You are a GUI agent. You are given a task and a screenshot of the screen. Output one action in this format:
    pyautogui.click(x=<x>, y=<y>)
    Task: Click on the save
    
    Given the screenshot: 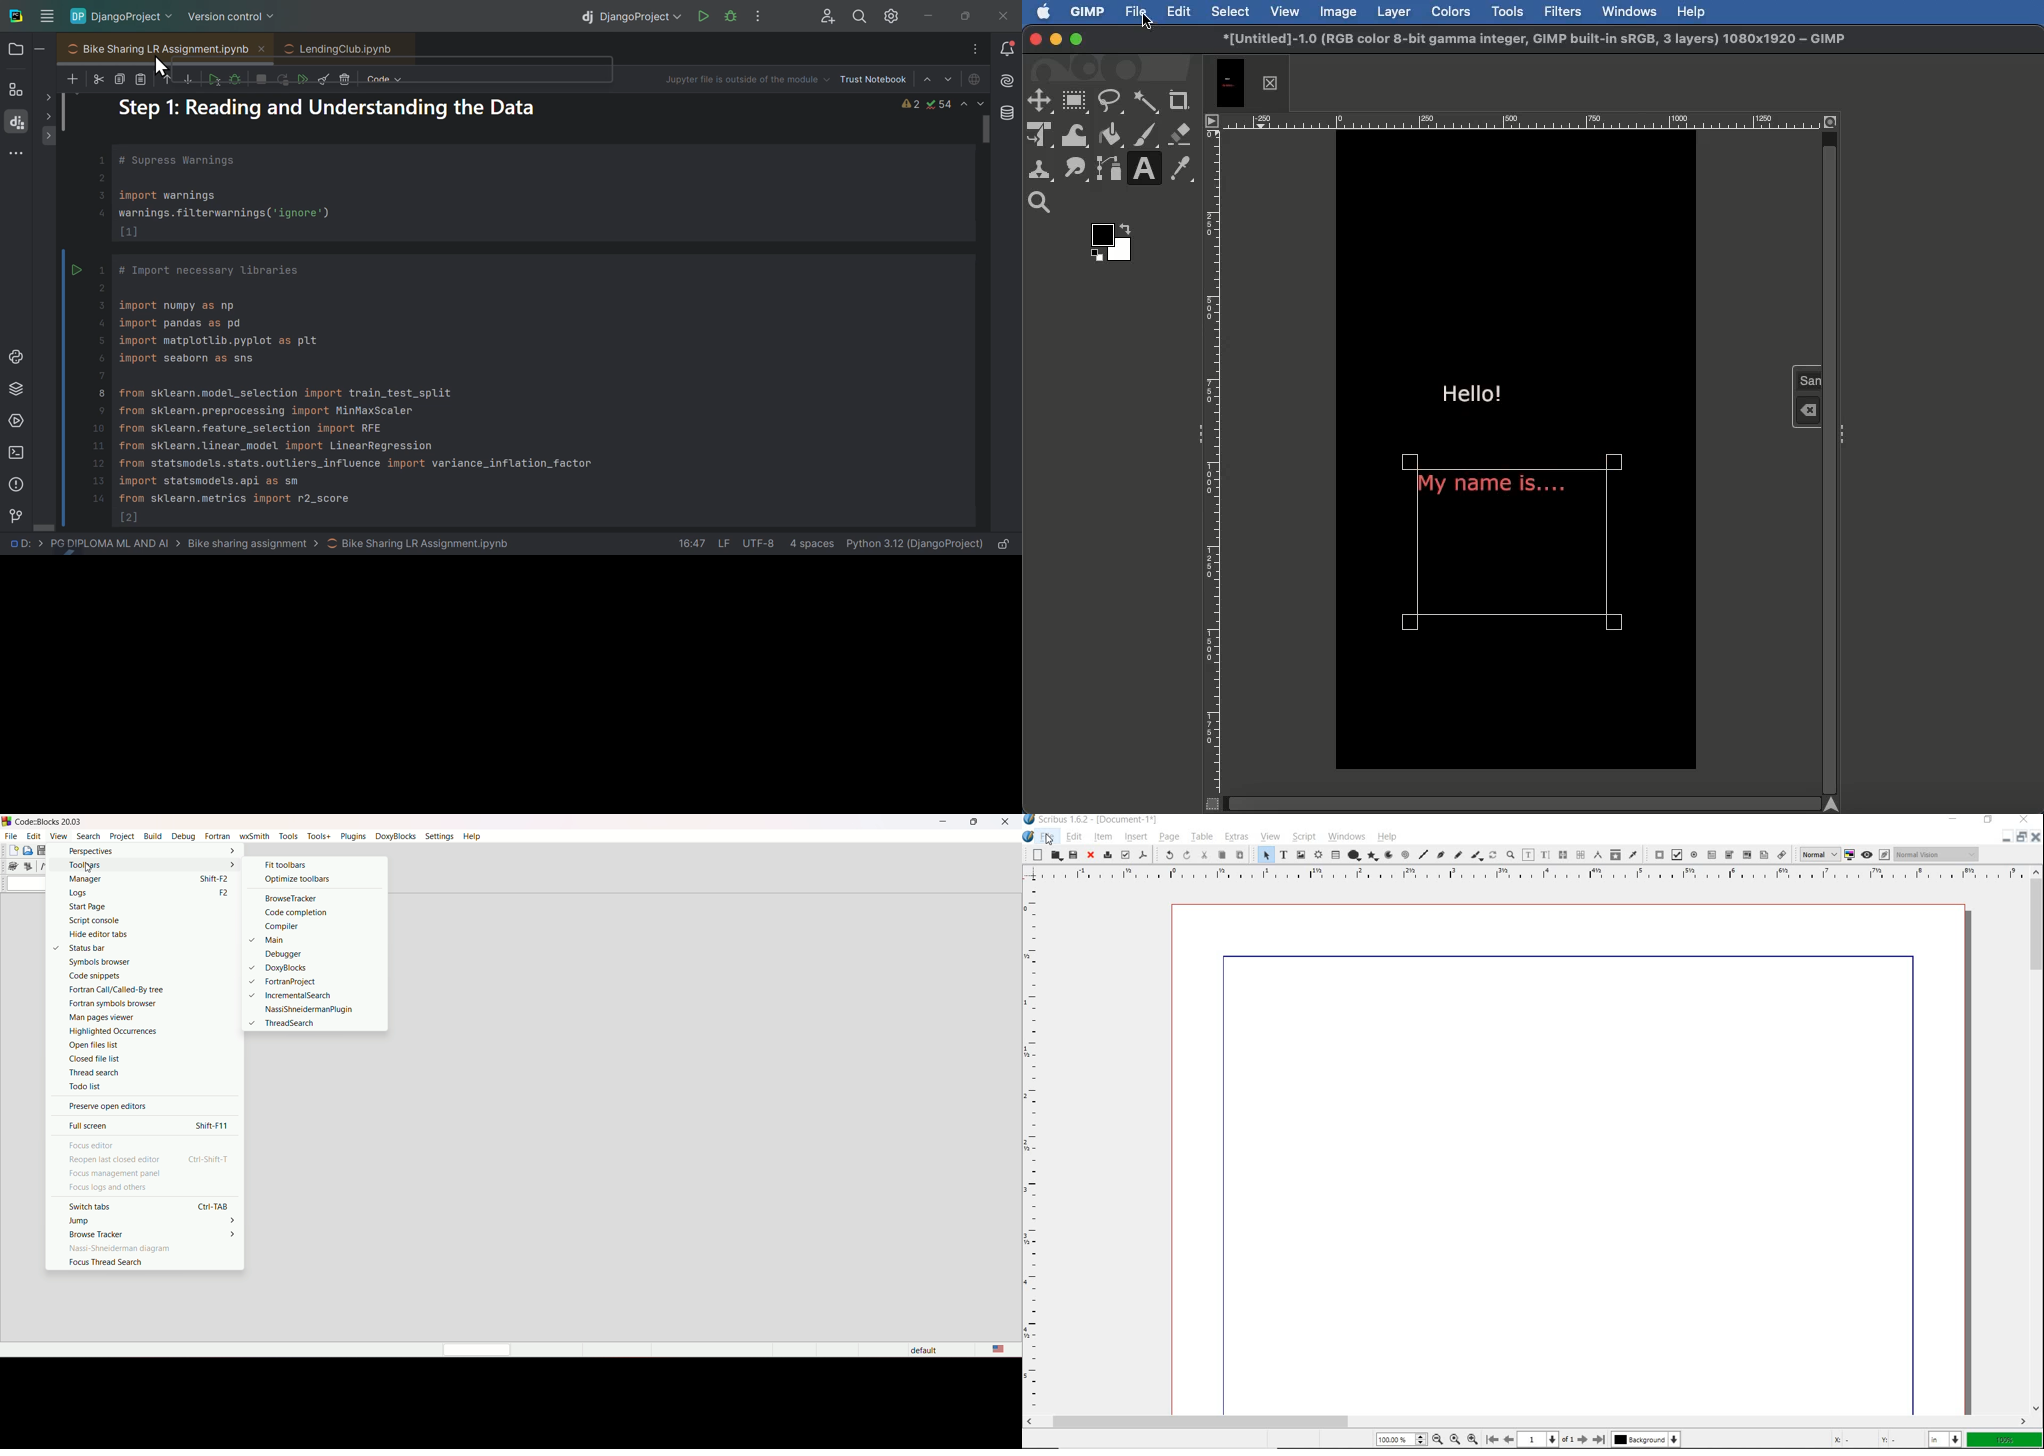 What is the action you would take?
    pyautogui.click(x=43, y=850)
    